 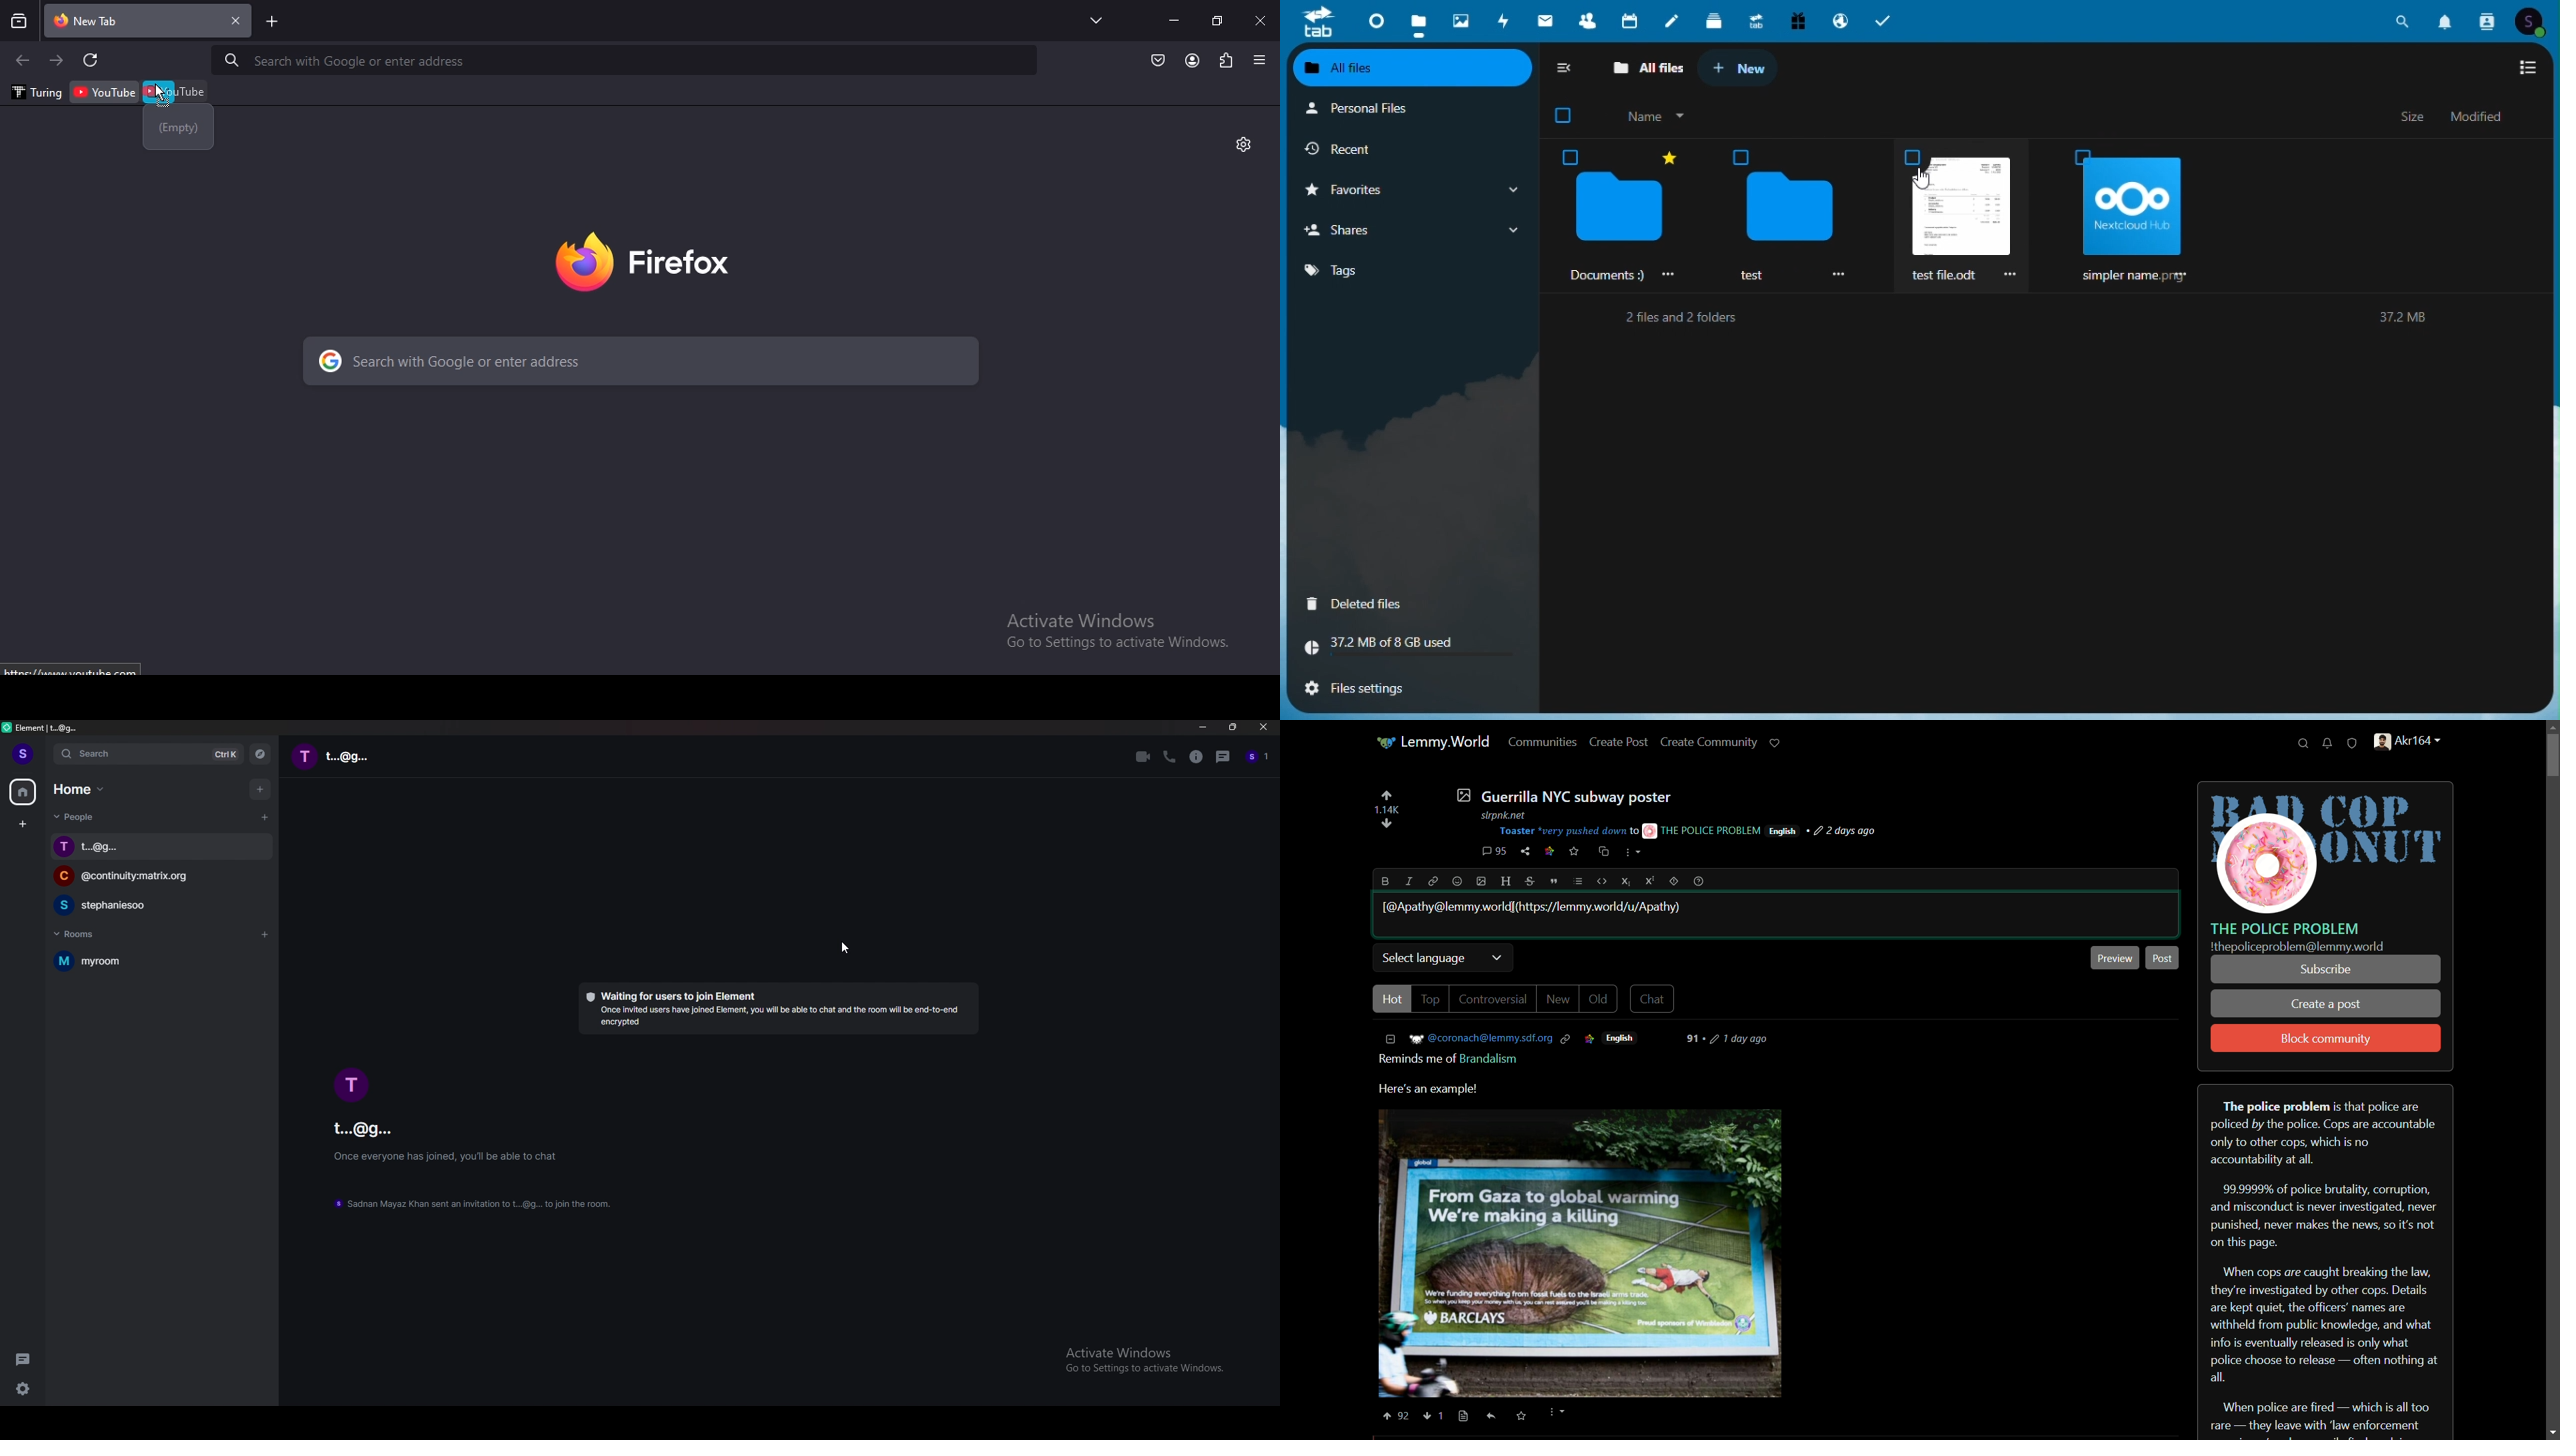 What do you see at coordinates (1631, 20) in the screenshot?
I see `Calendar` at bounding box center [1631, 20].